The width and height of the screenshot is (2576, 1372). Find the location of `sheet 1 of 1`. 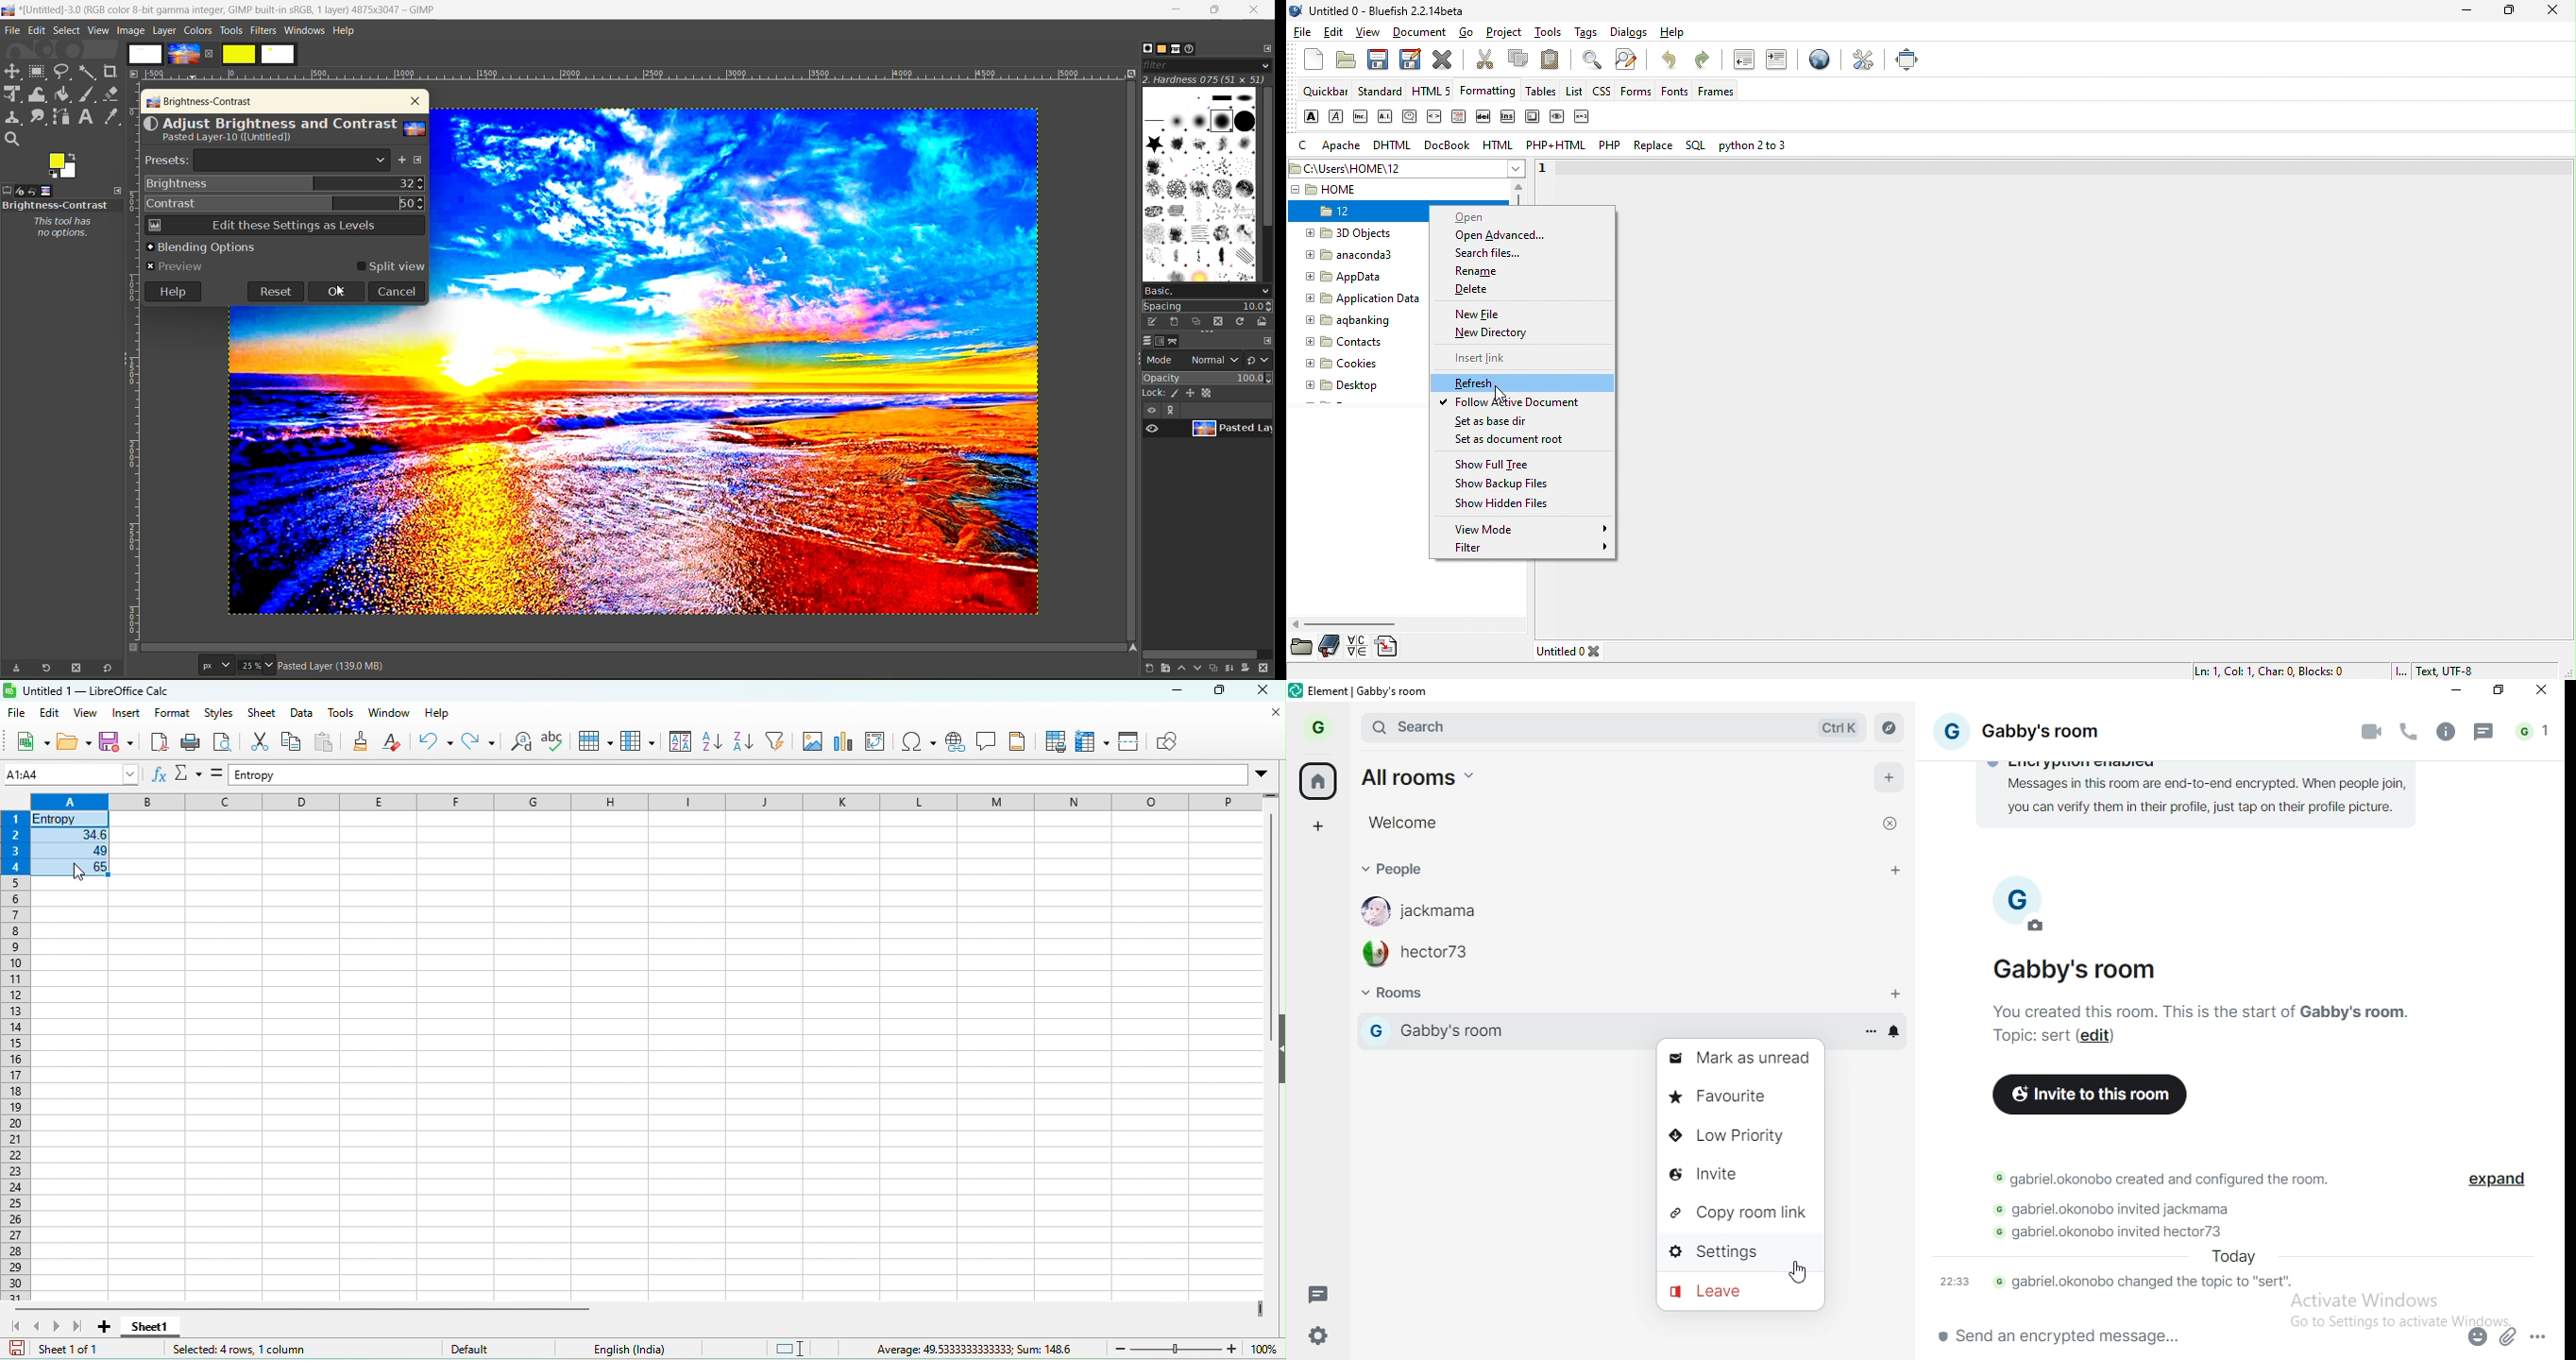

sheet 1 of 1 is located at coordinates (63, 1351).